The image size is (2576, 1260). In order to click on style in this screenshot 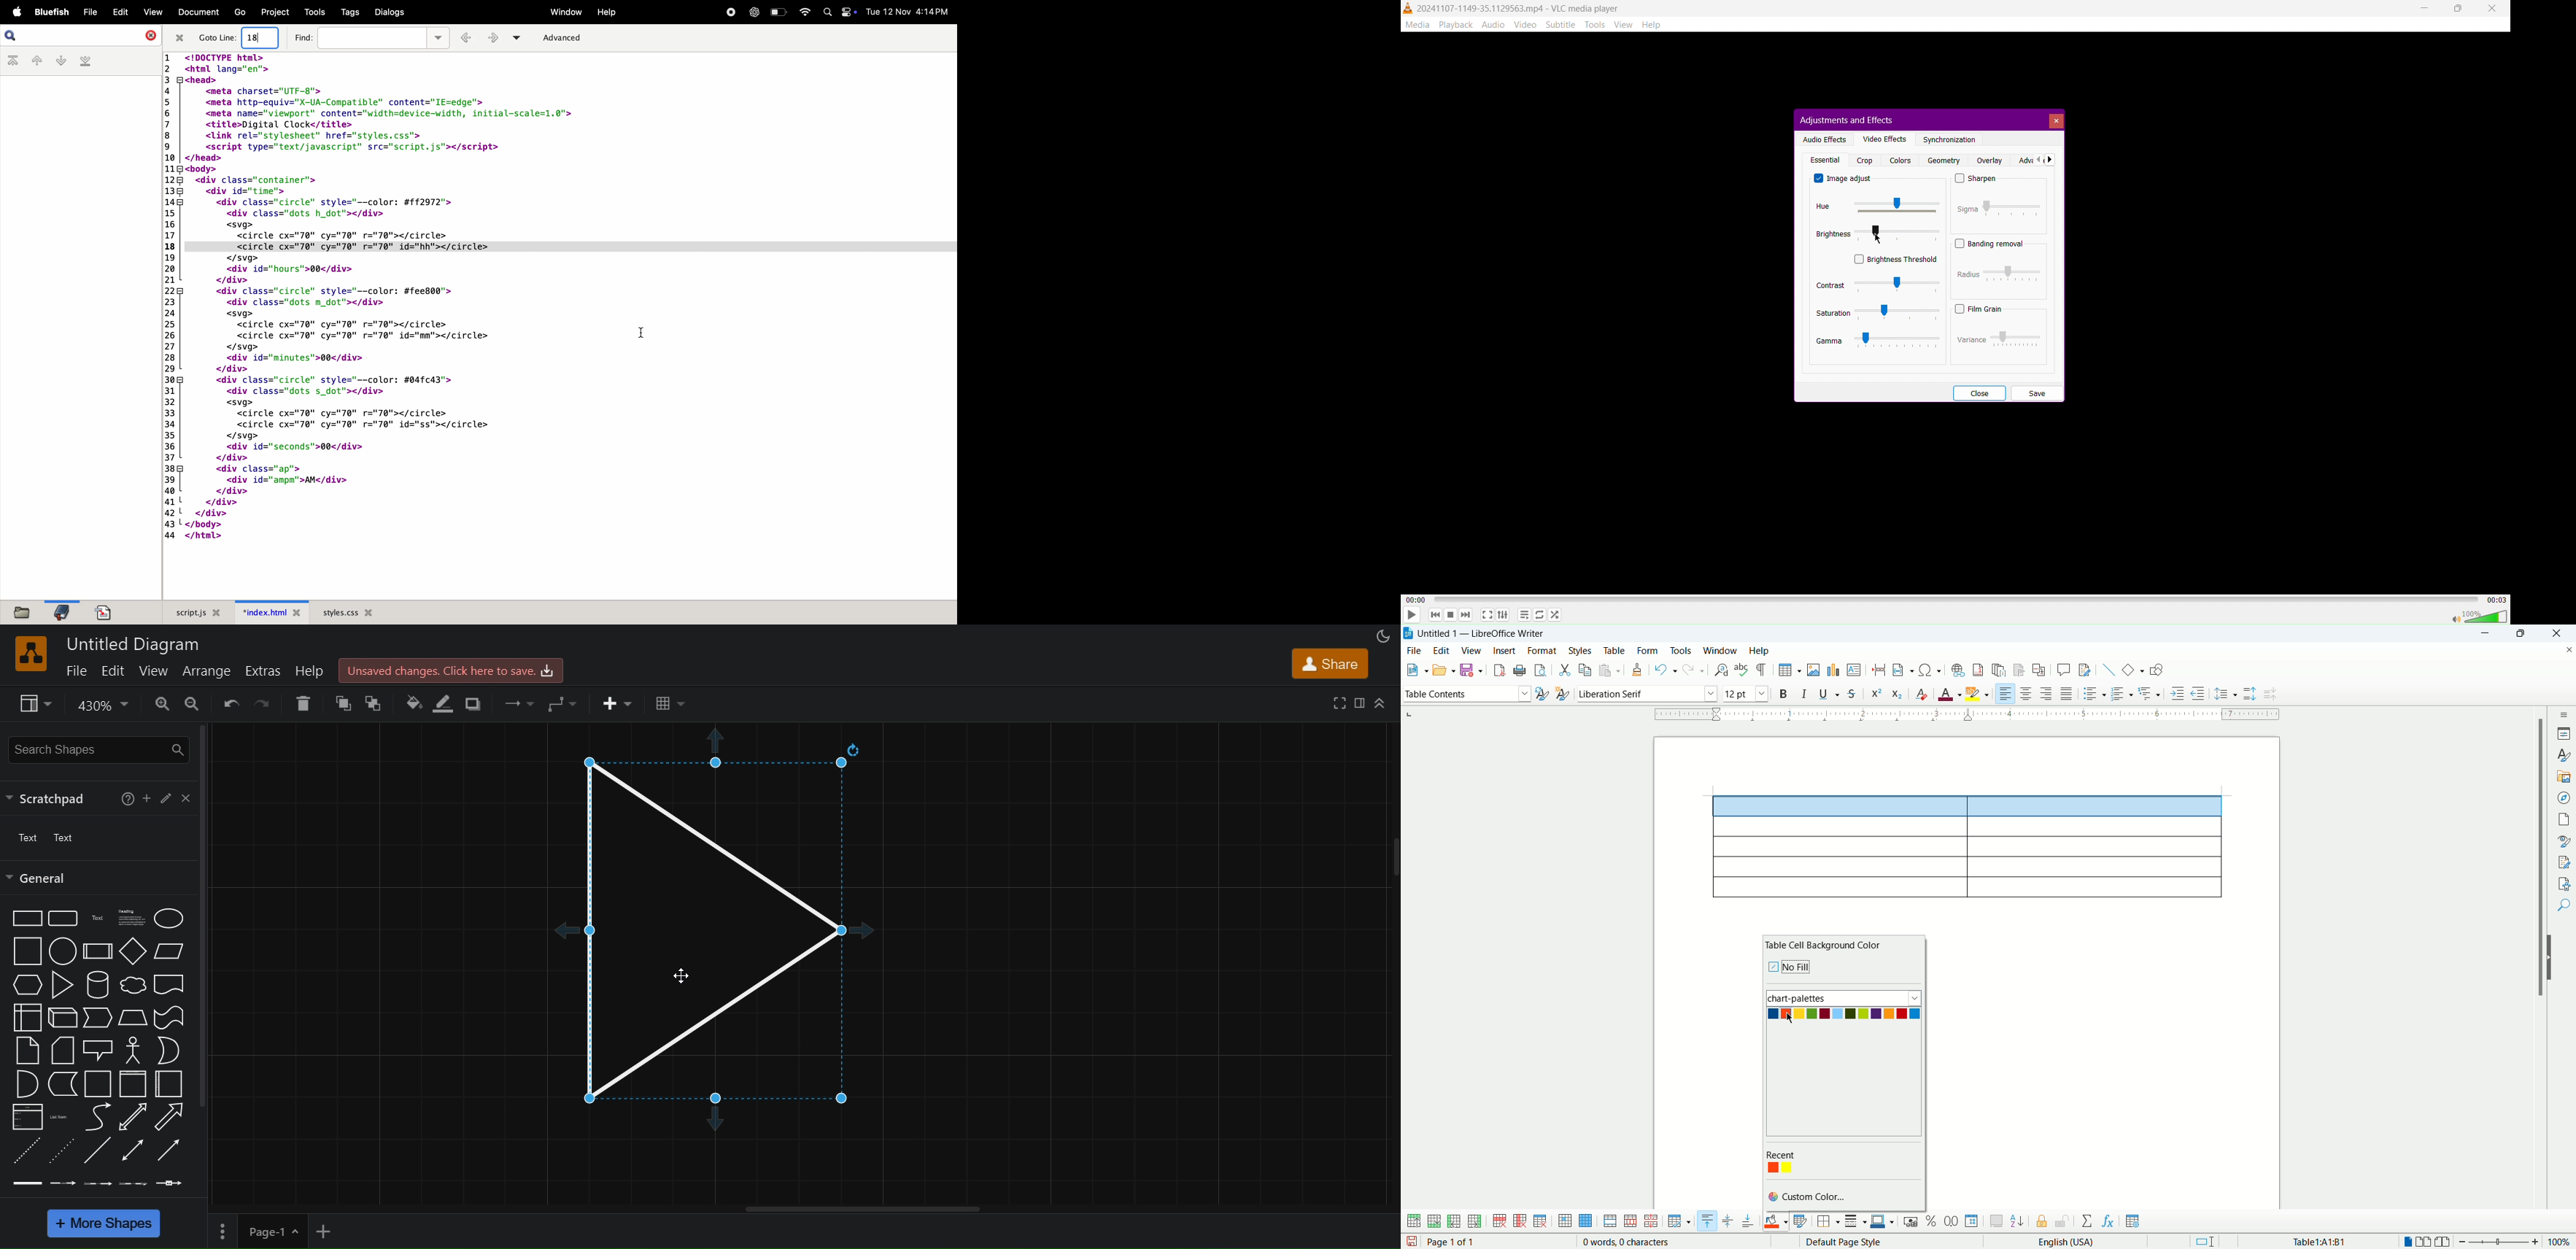, I will do `click(2563, 755)`.